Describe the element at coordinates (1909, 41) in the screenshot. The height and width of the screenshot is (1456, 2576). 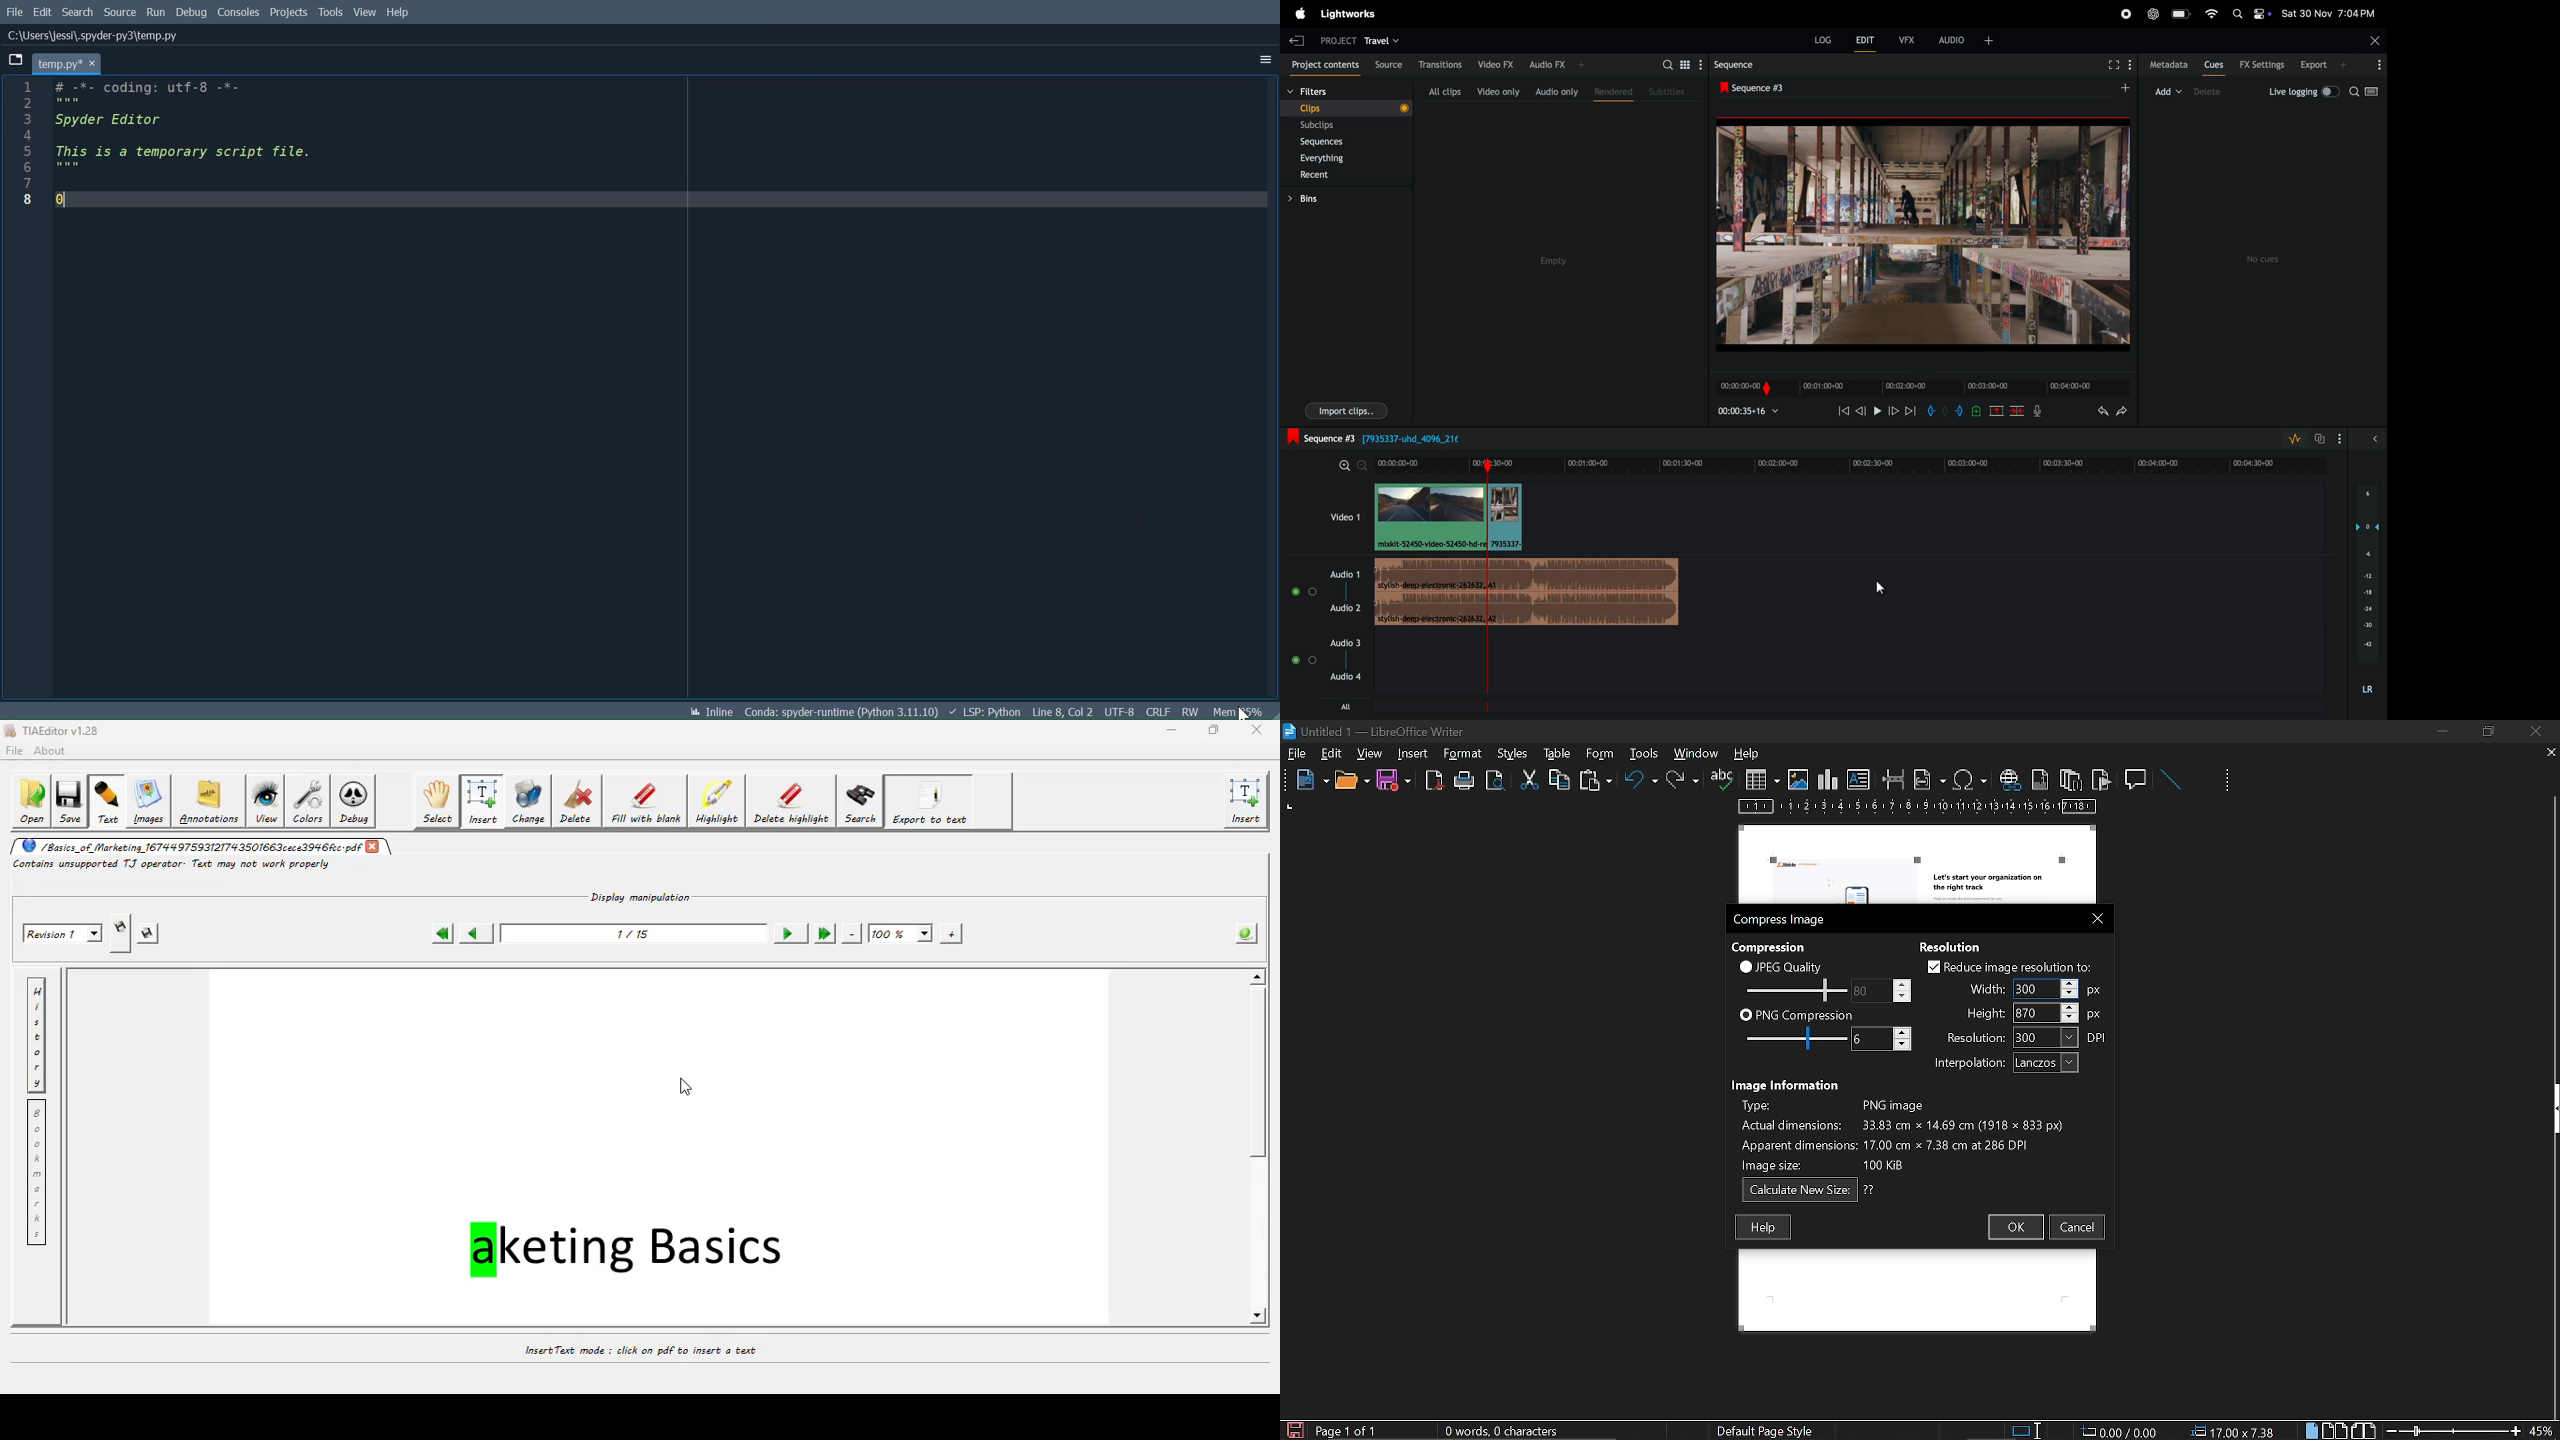
I see `vfx` at that location.